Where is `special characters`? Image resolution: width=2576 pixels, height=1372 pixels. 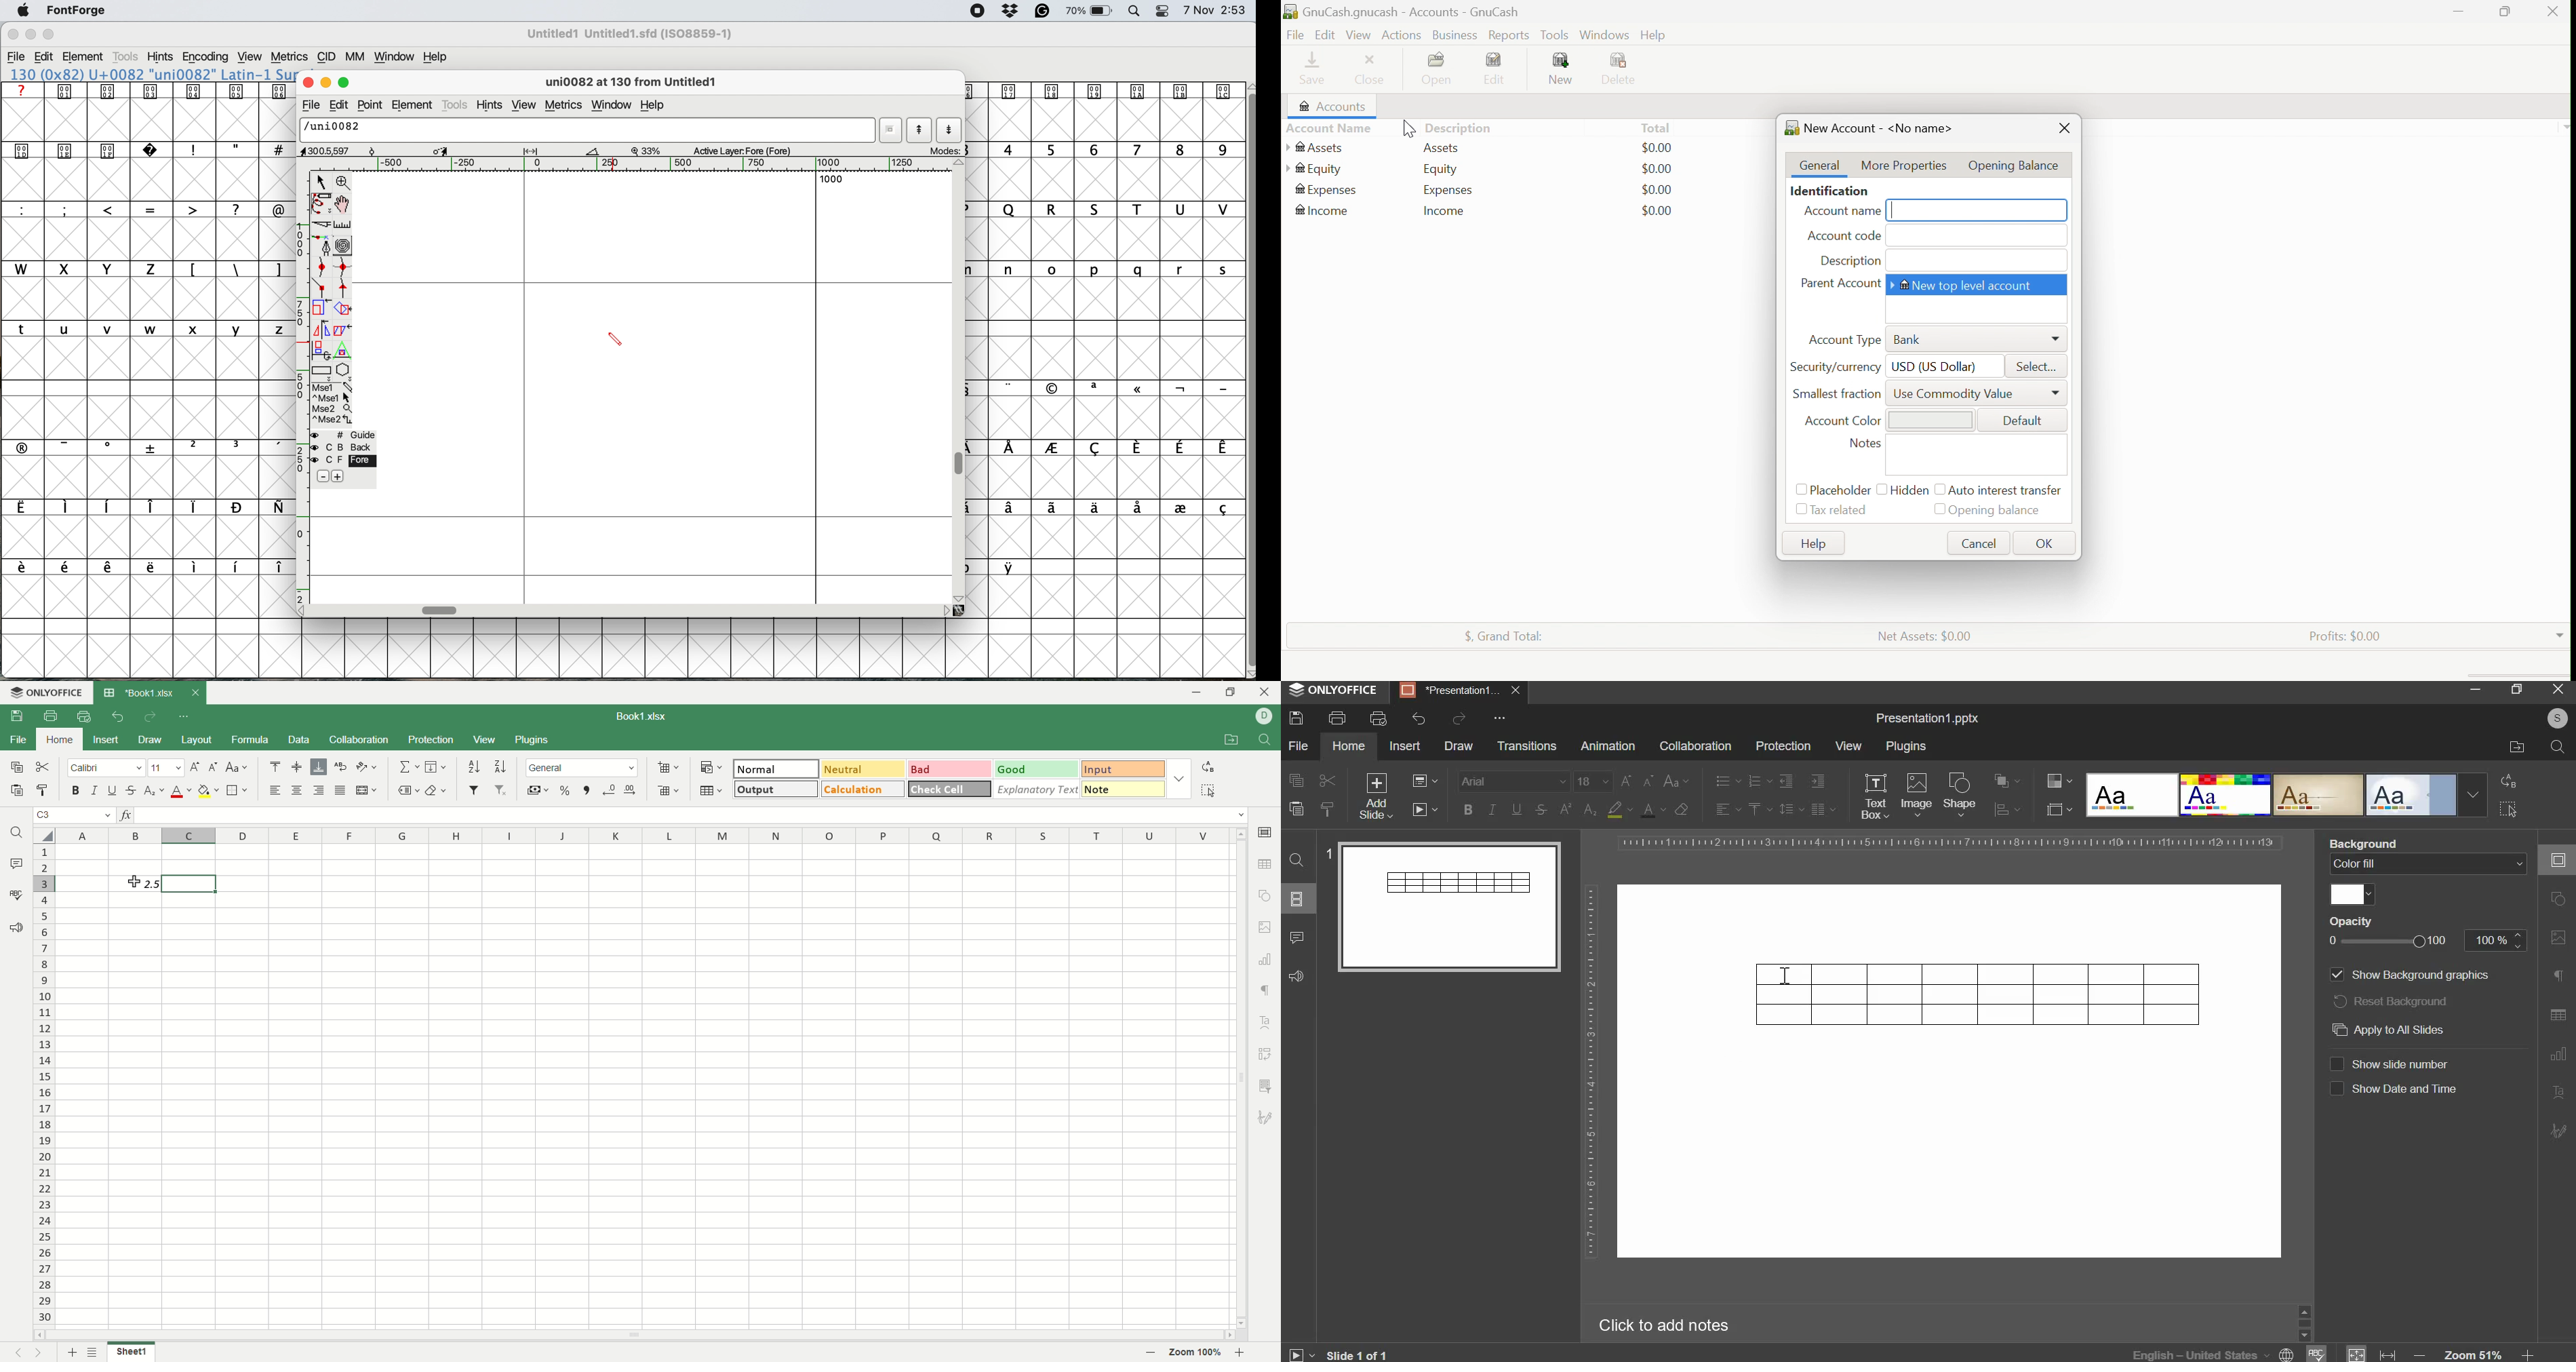 special characters is located at coordinates (1098, 387).